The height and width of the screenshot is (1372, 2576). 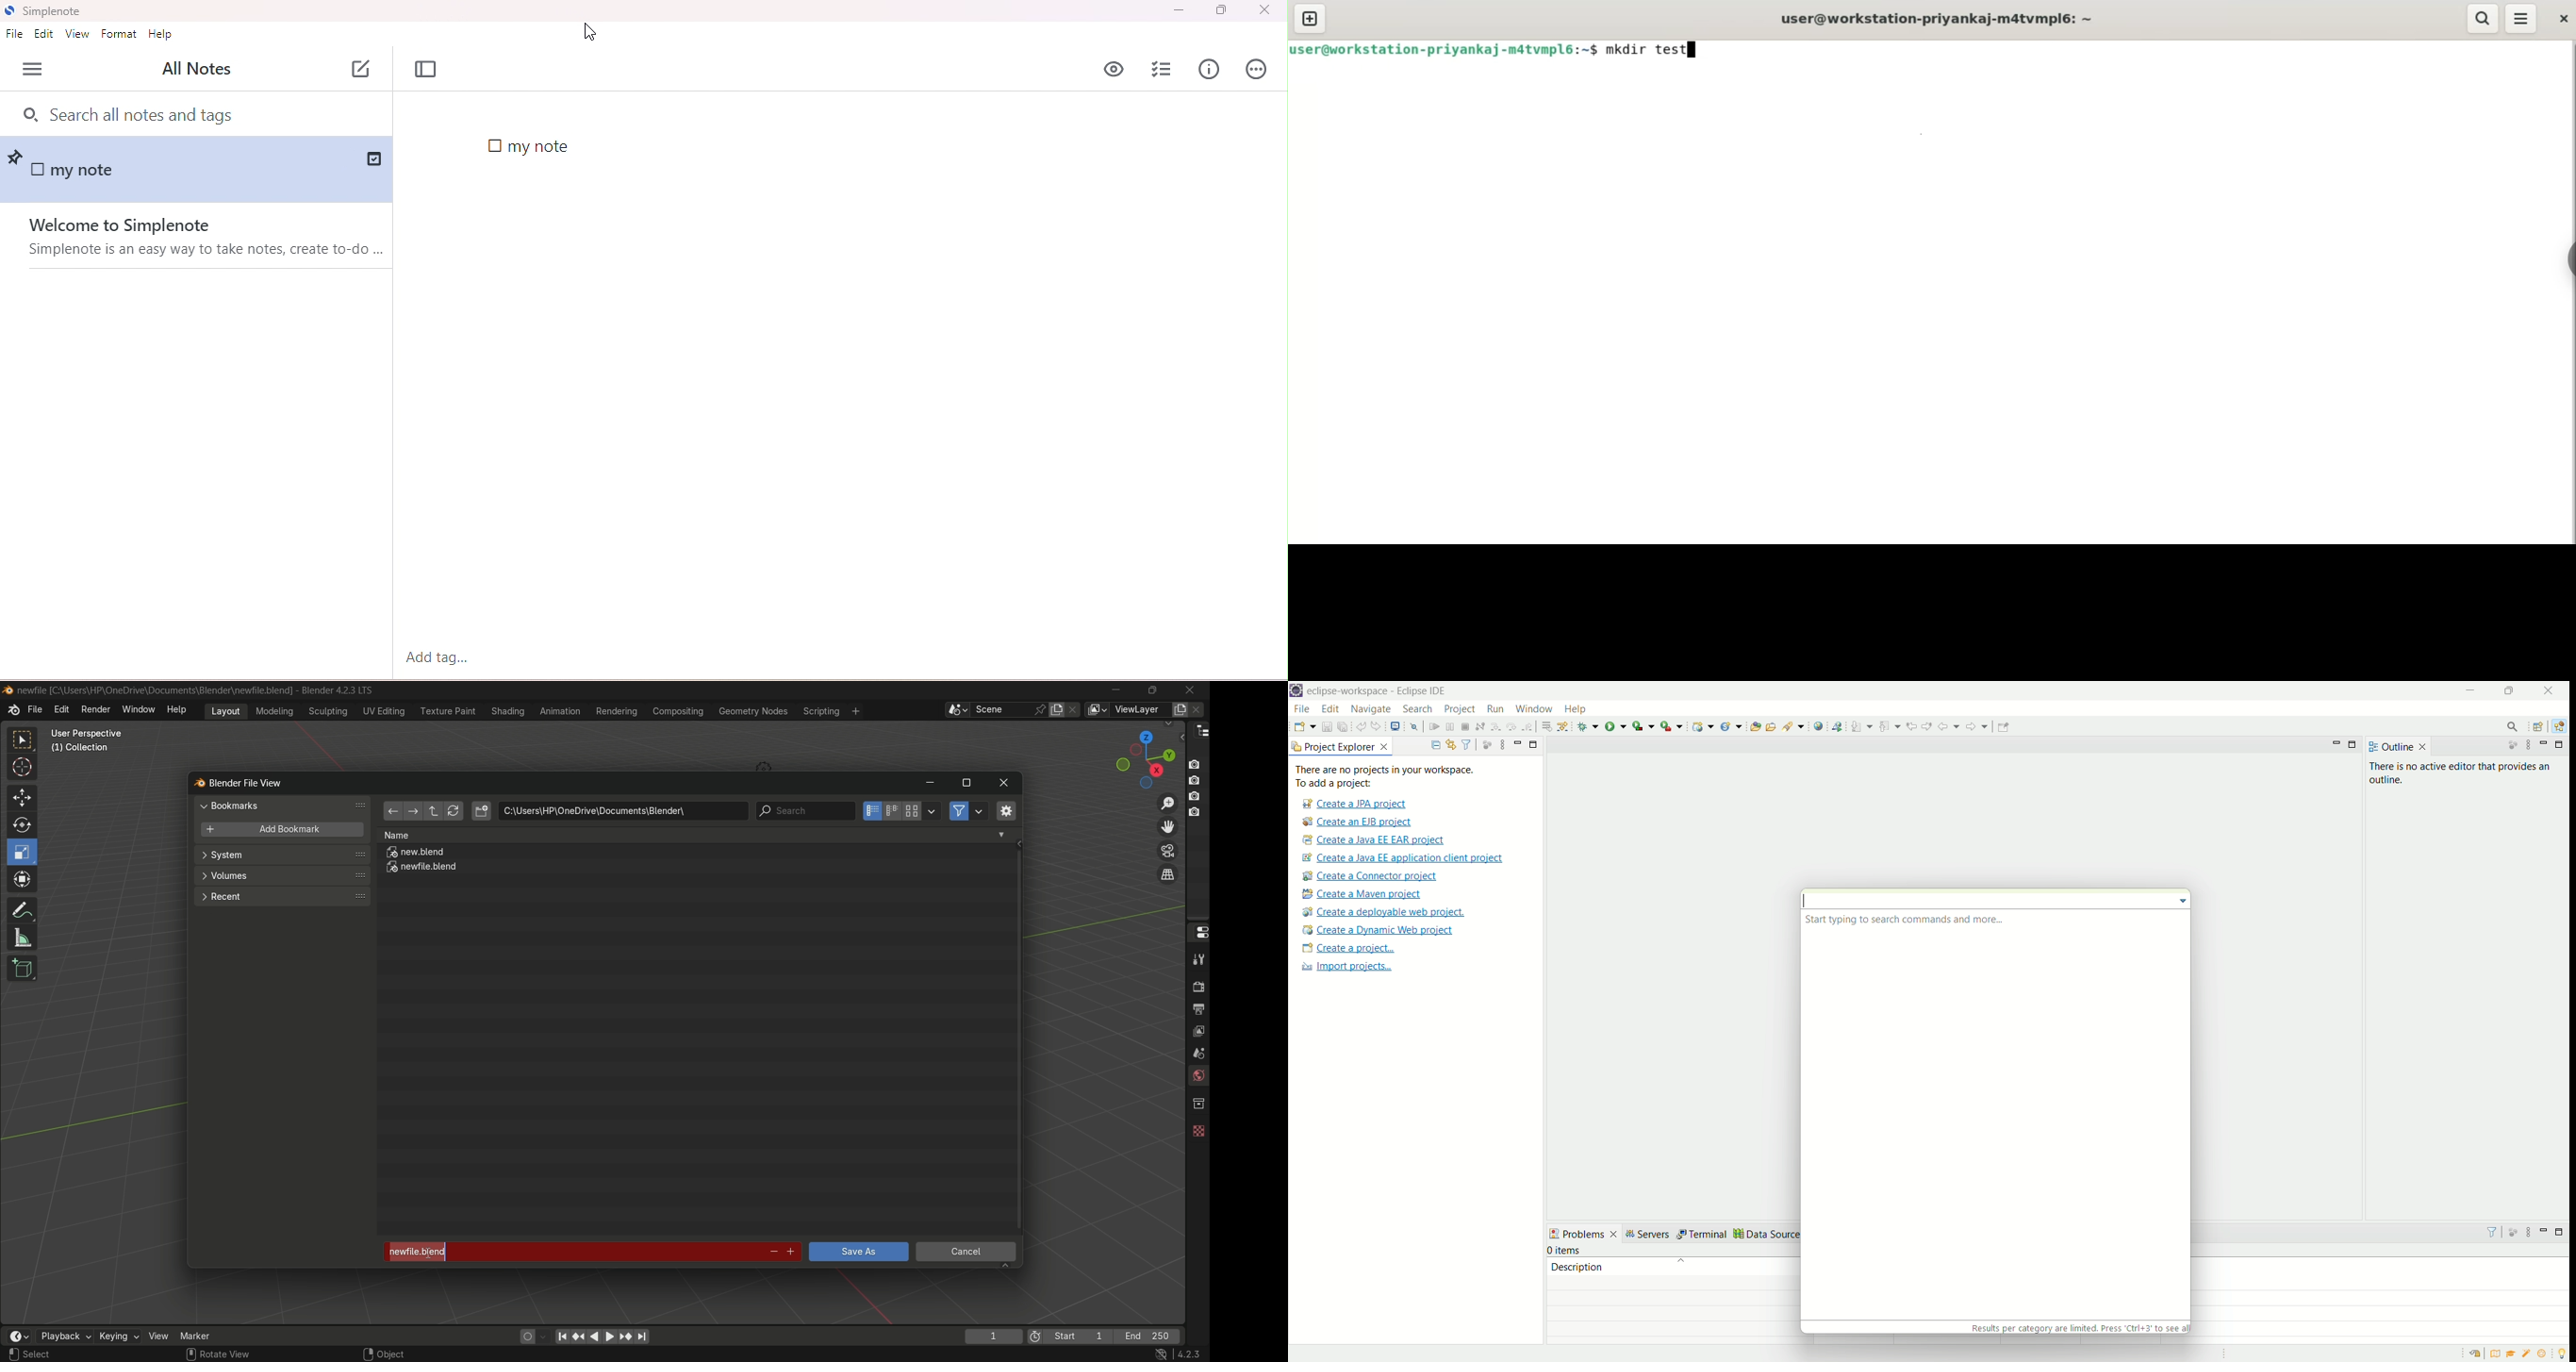 I want to click on open task, so click(x=1772, y=726).